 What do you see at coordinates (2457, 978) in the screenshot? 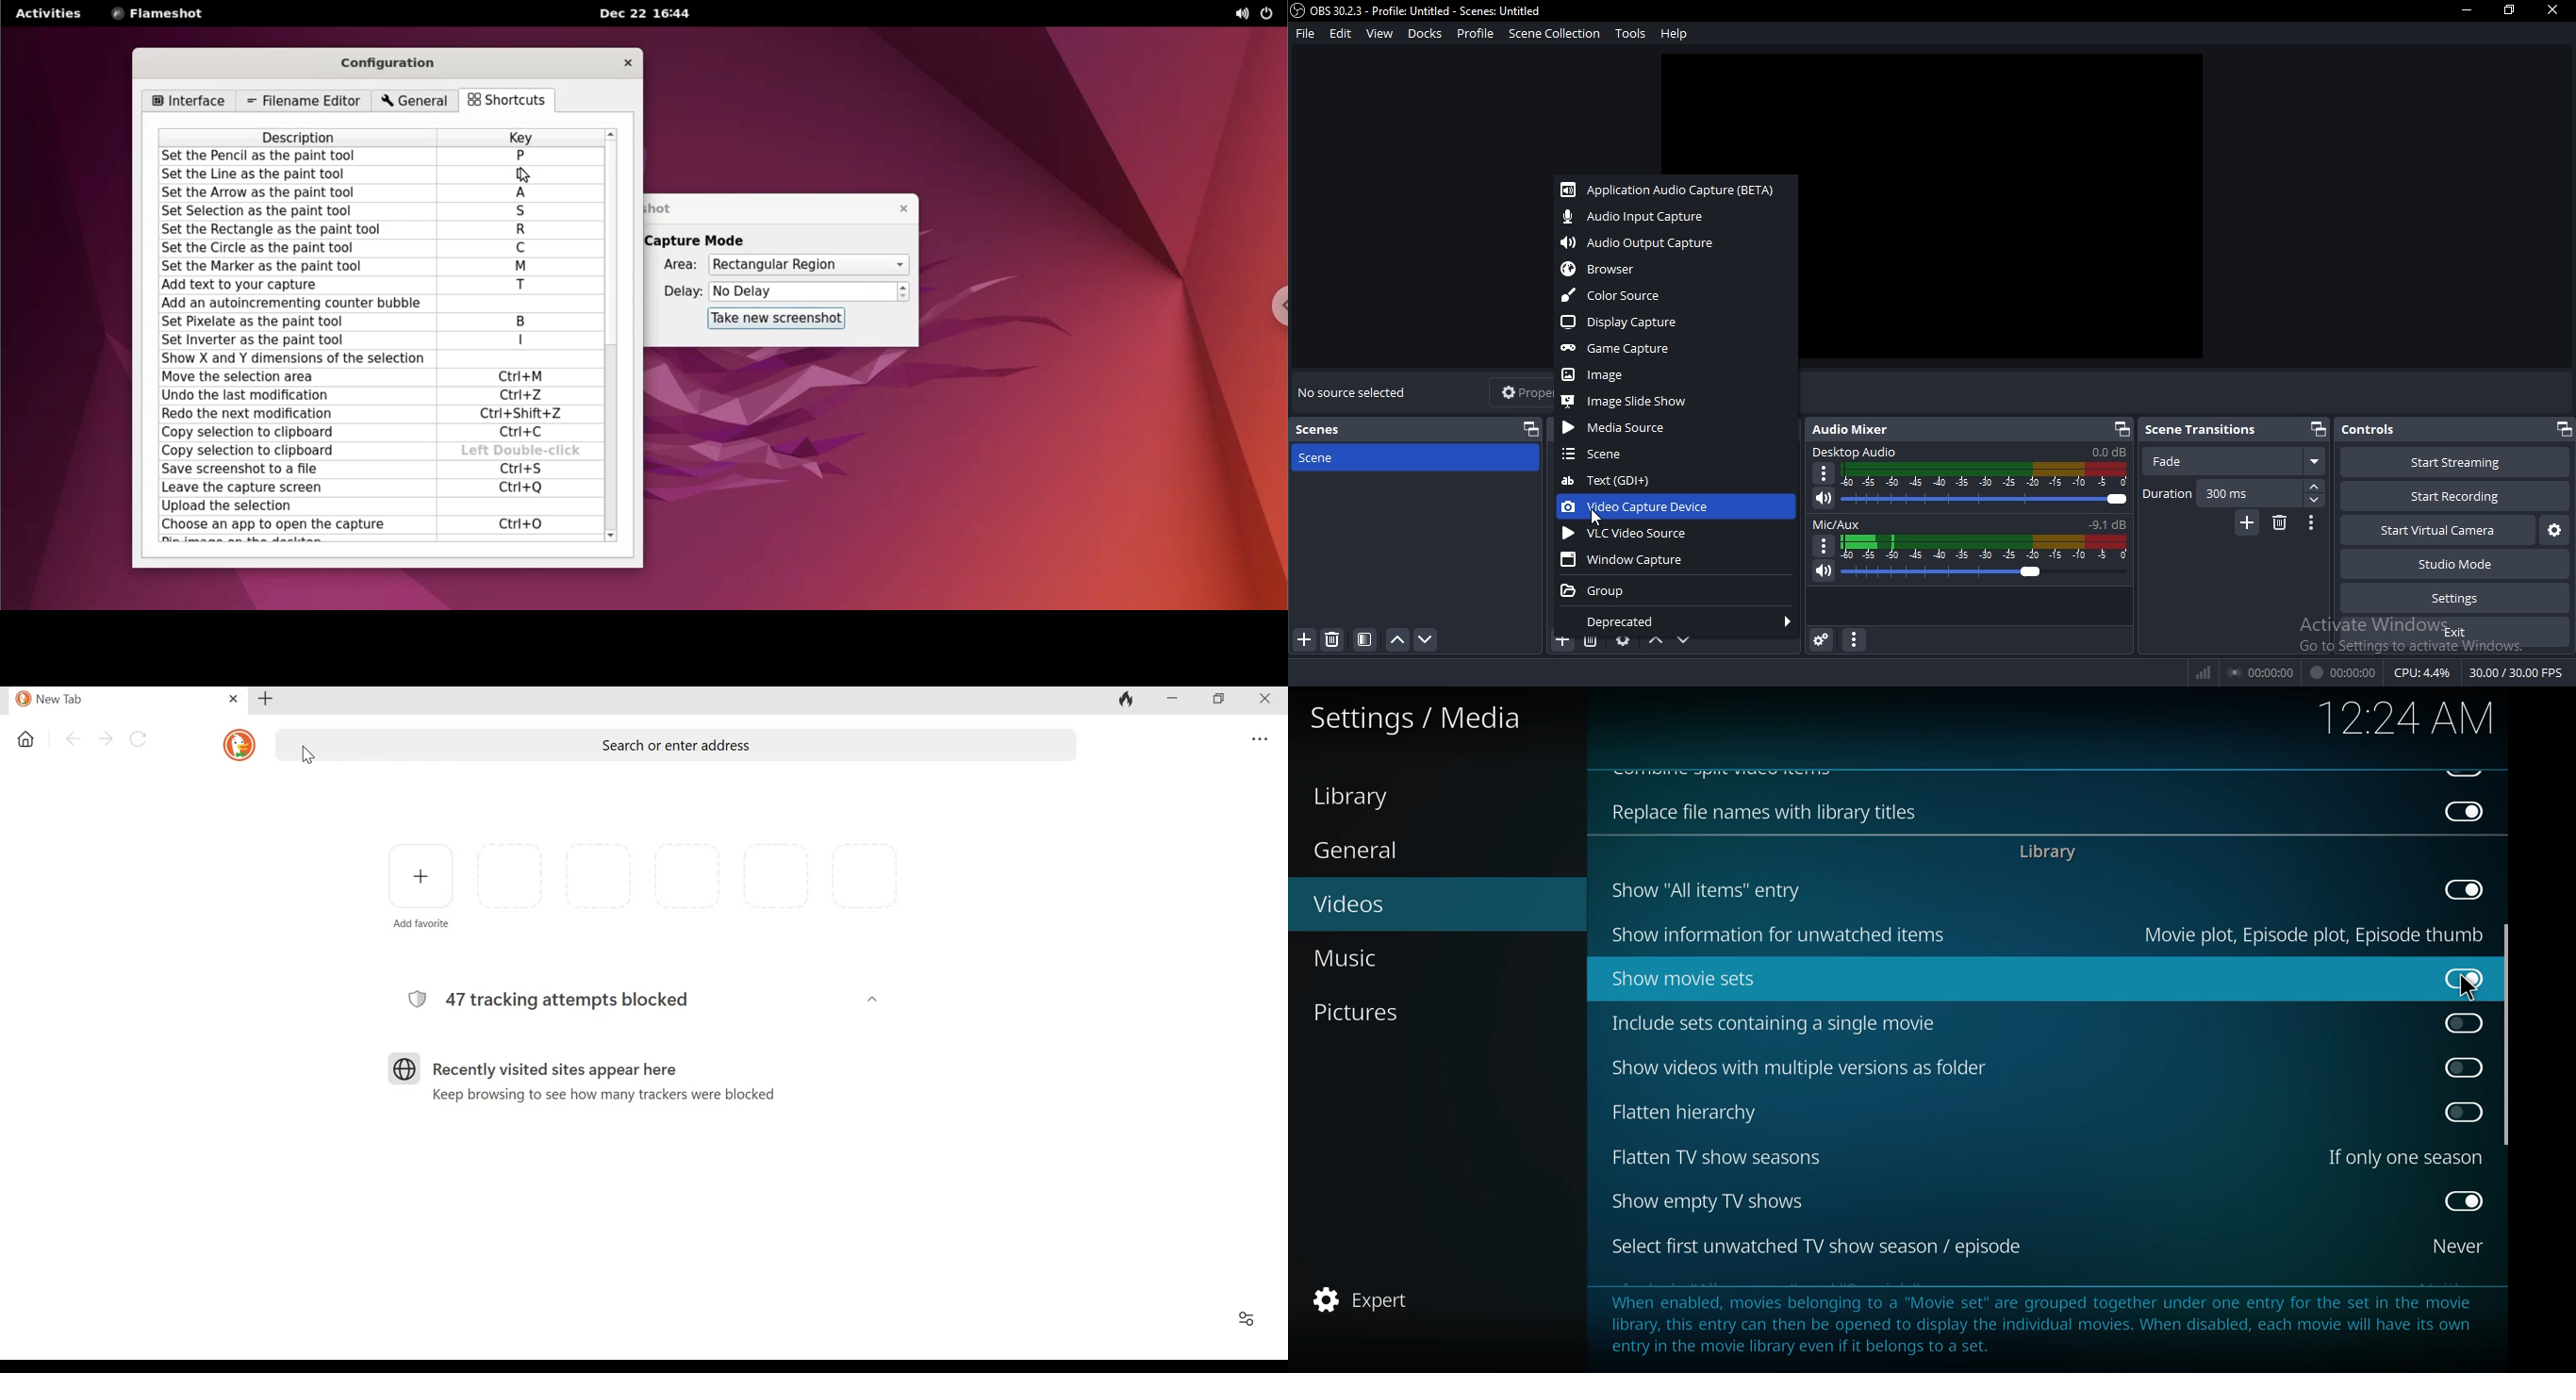
I see `enabled` at bounding box center [2457, 978].